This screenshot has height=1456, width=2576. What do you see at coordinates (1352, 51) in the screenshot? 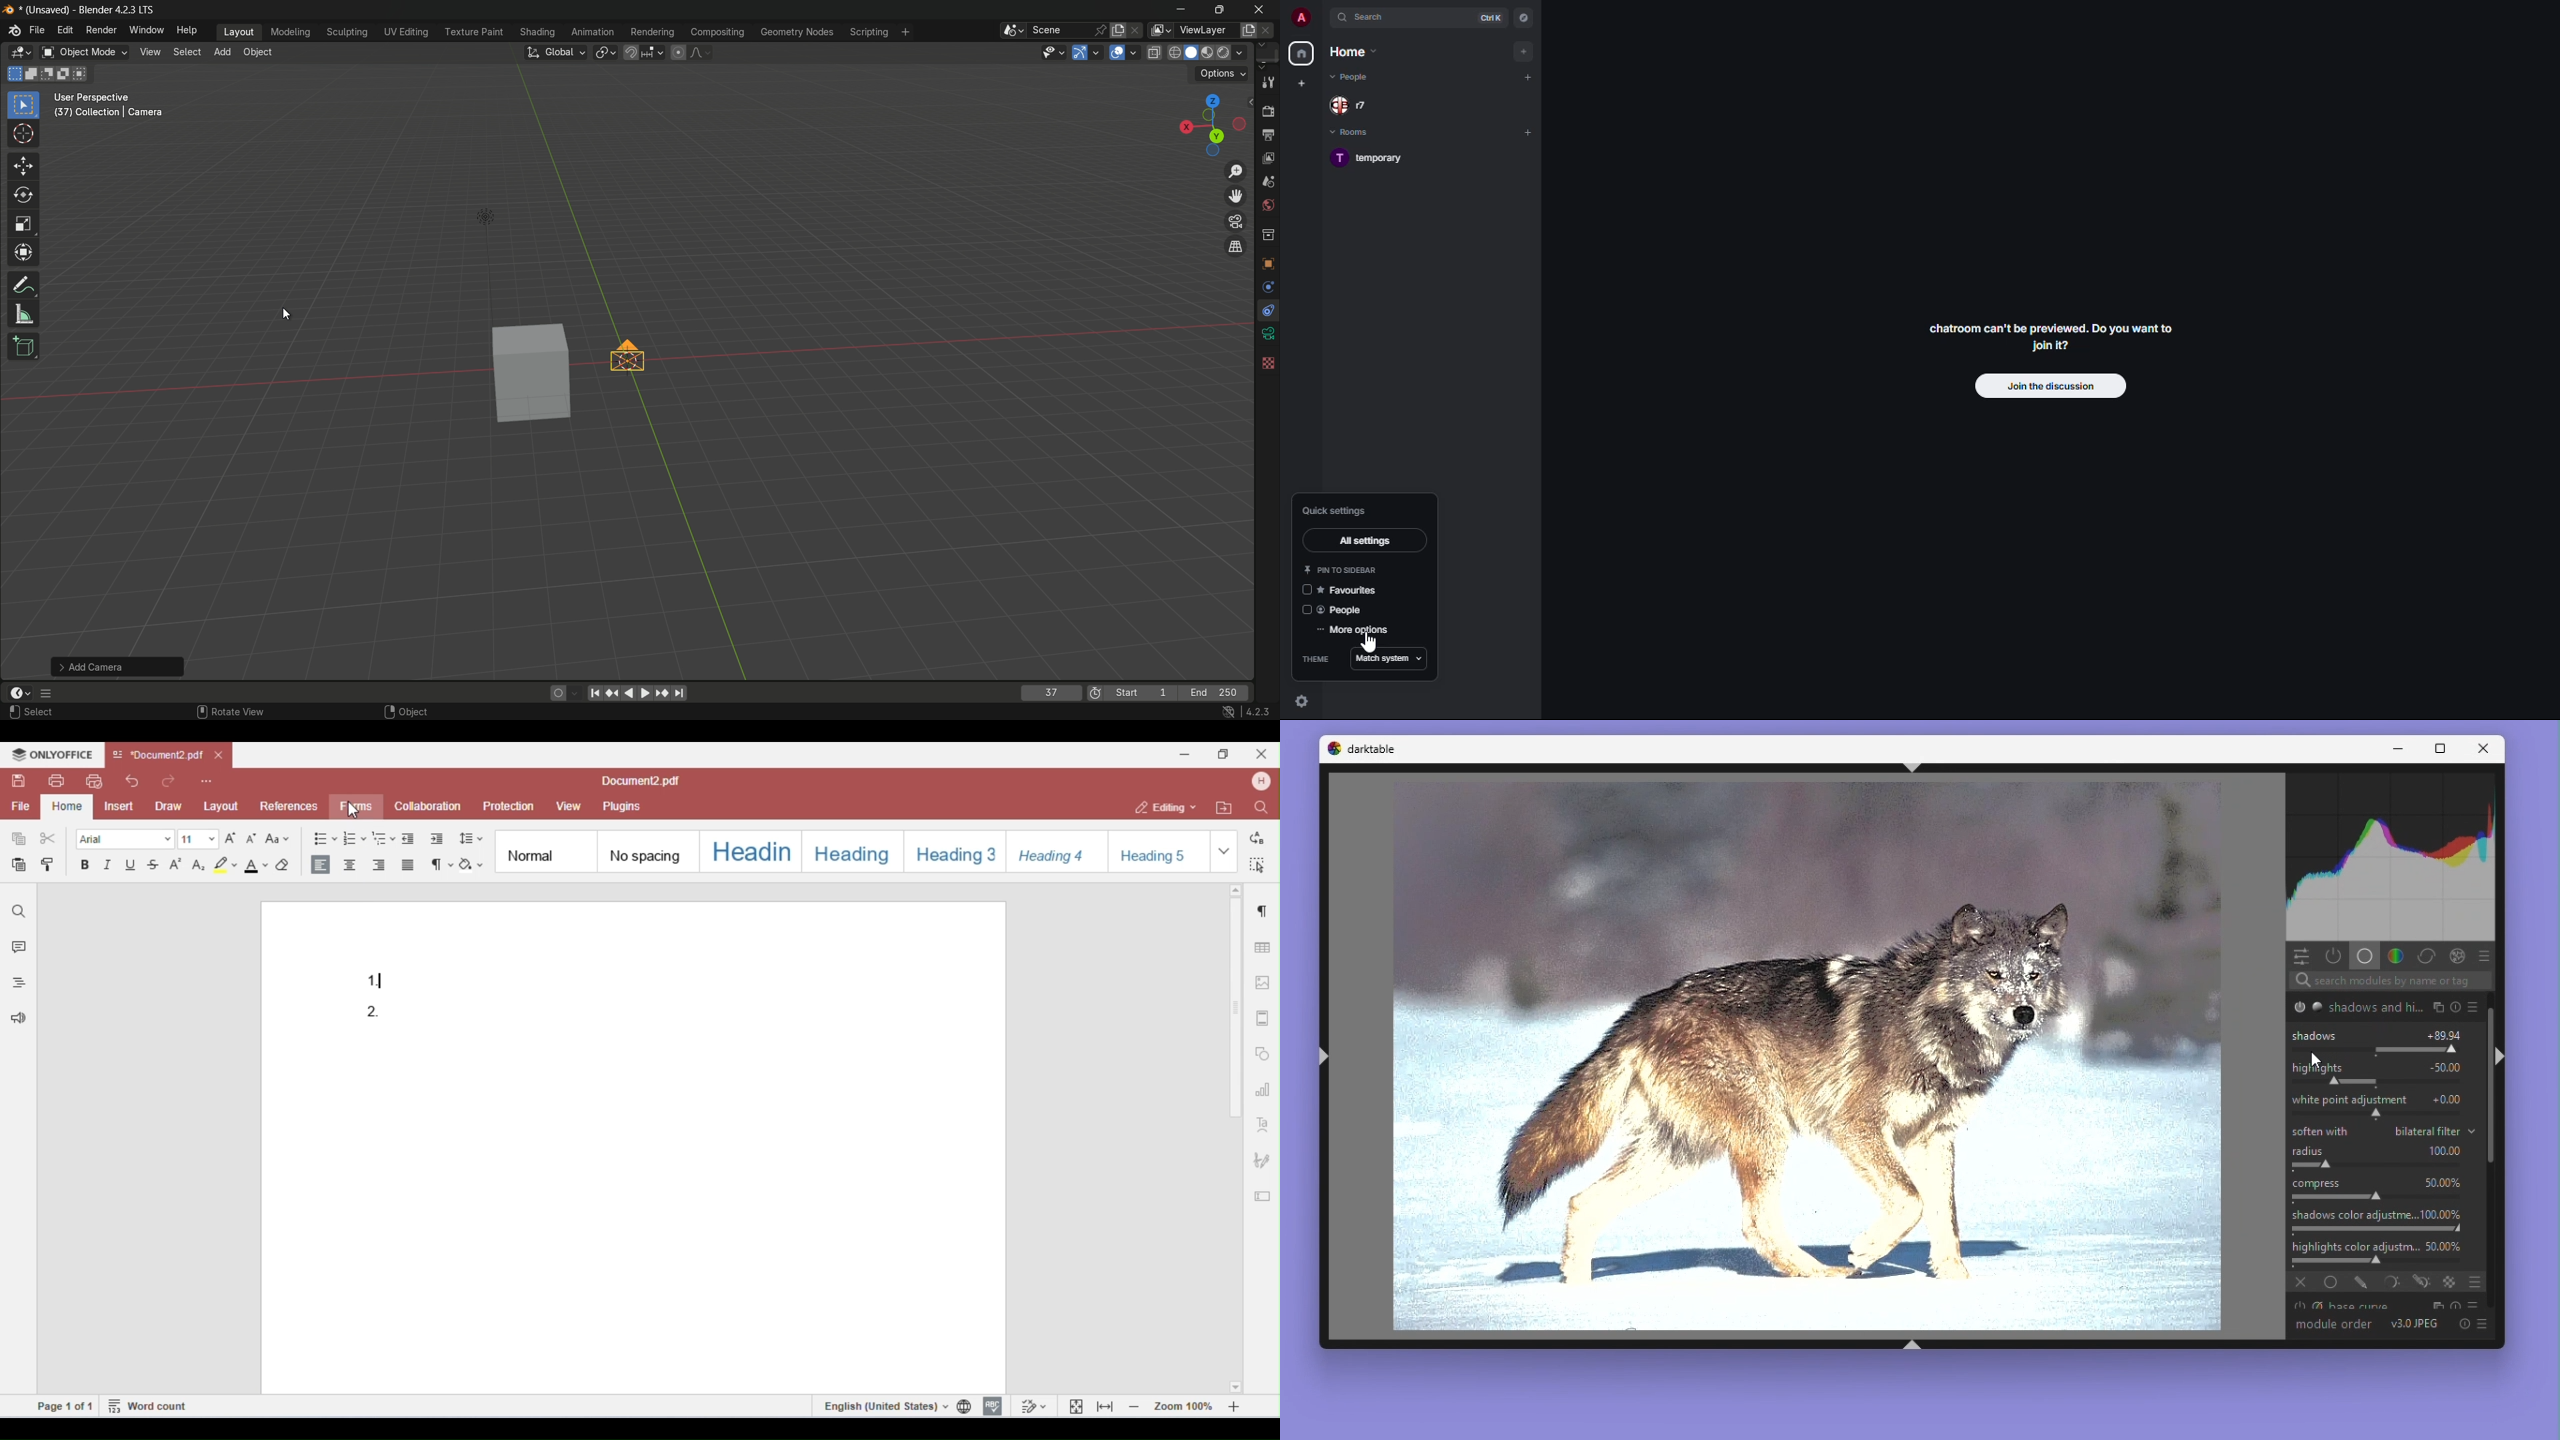
I see `home` at bounding box center [1352, 51].